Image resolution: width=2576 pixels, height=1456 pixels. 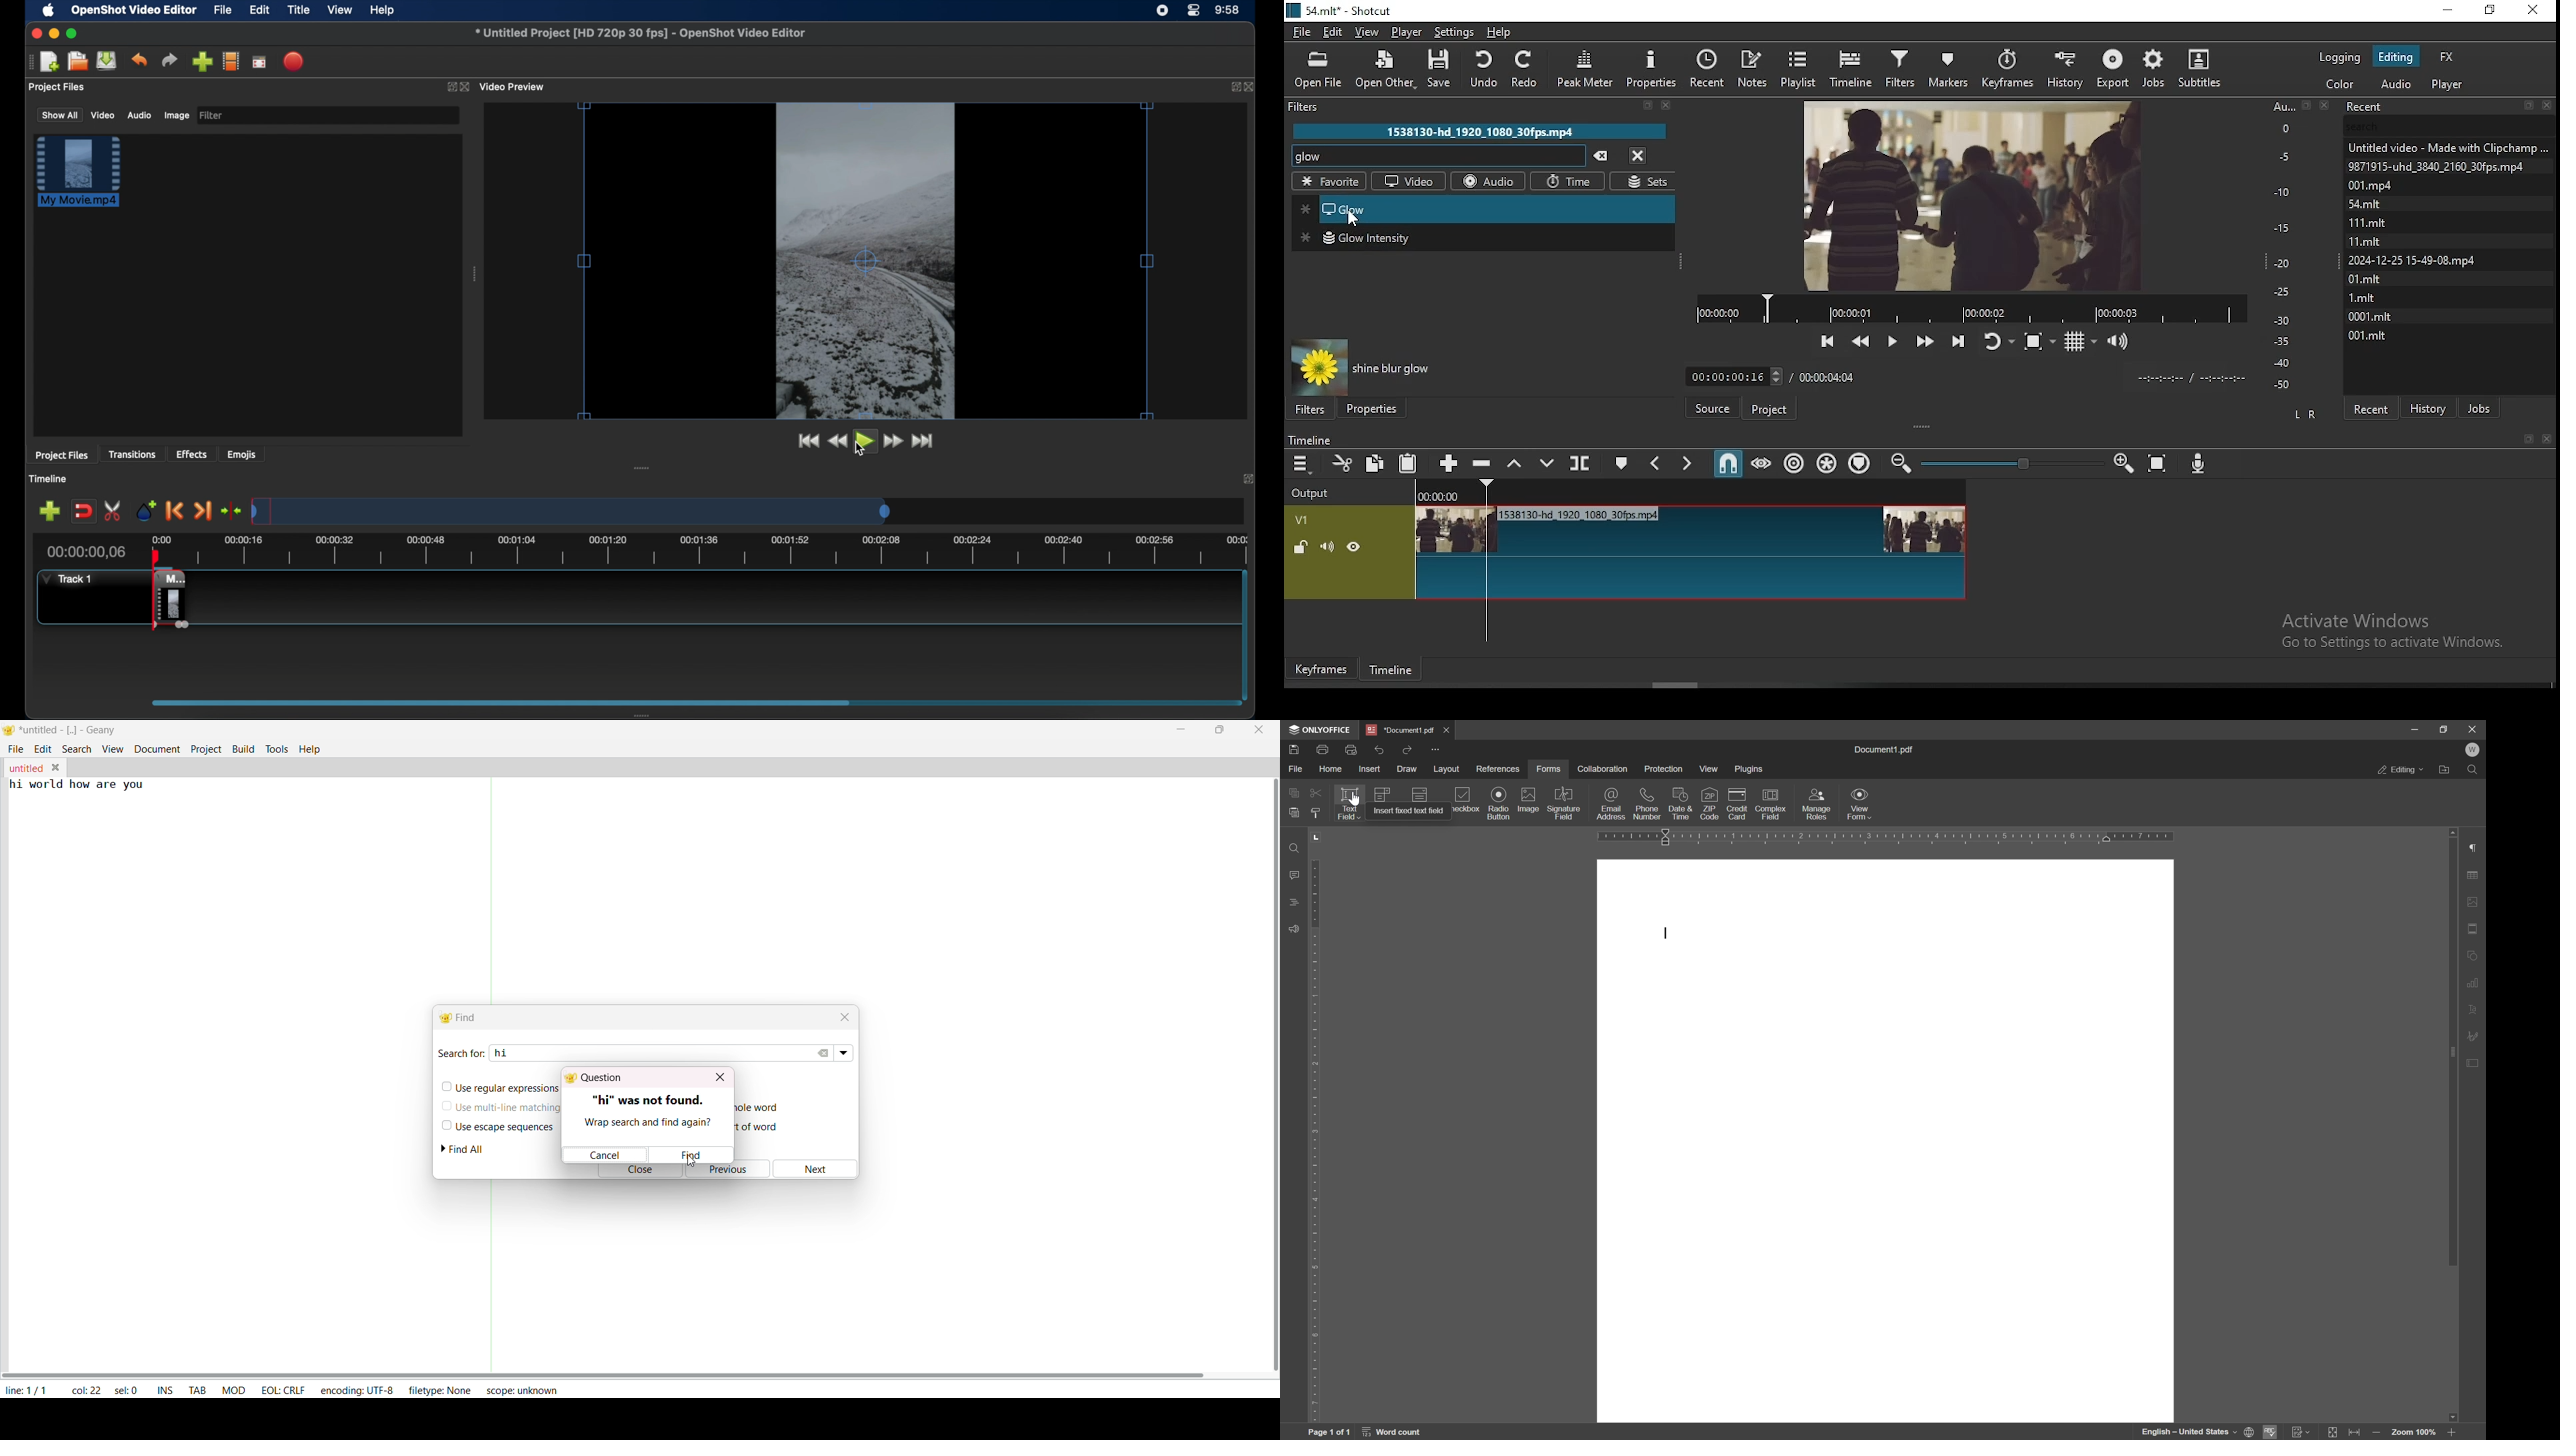 I want to click on jobs, so click(x=2151, y=69).